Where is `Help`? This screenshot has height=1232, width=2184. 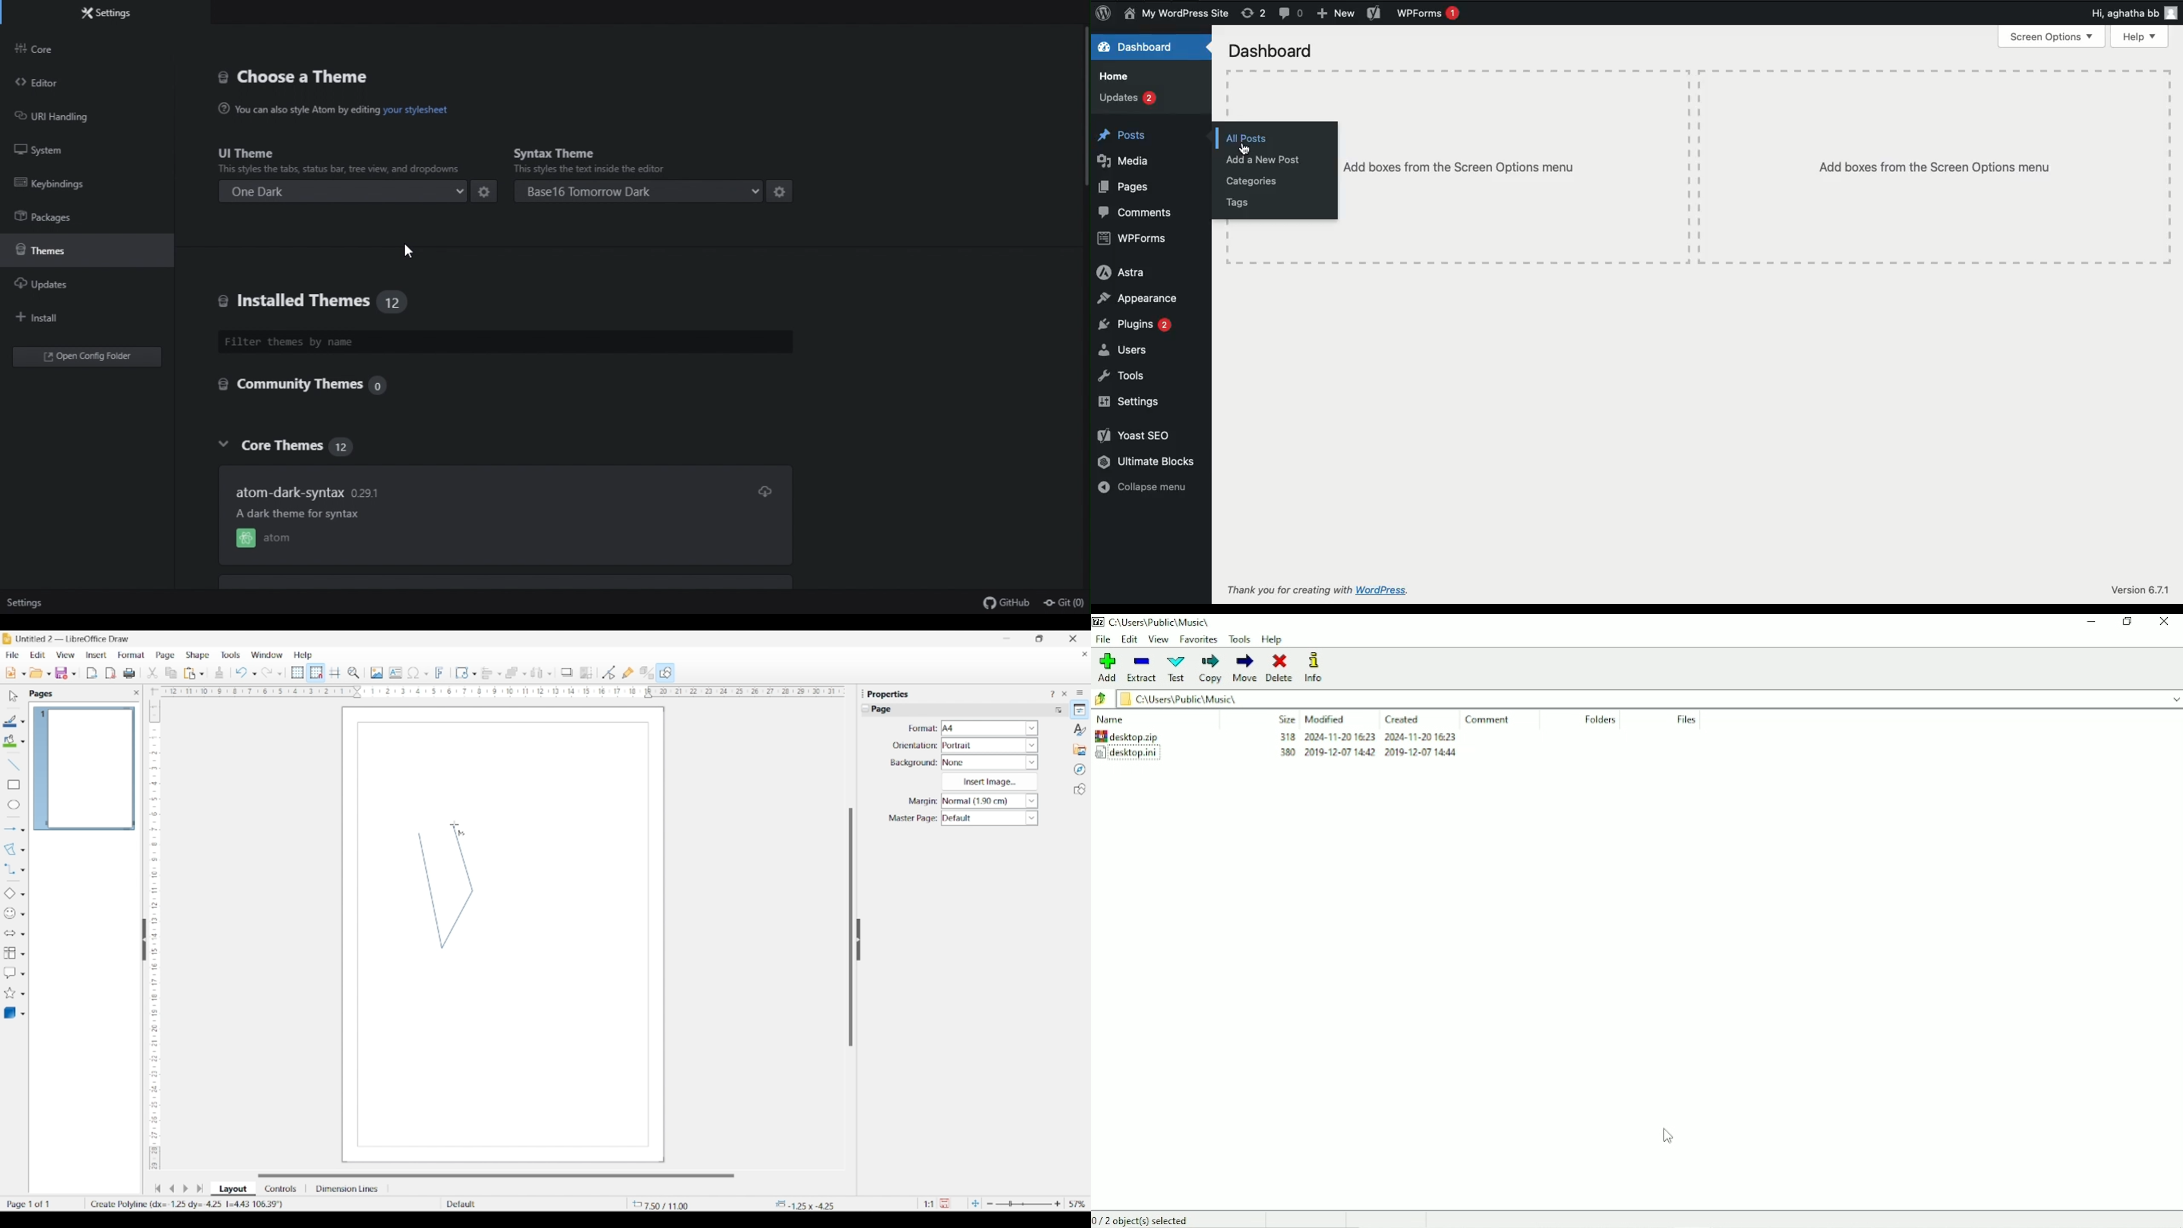 Help is located at coordinates (1272, 640).